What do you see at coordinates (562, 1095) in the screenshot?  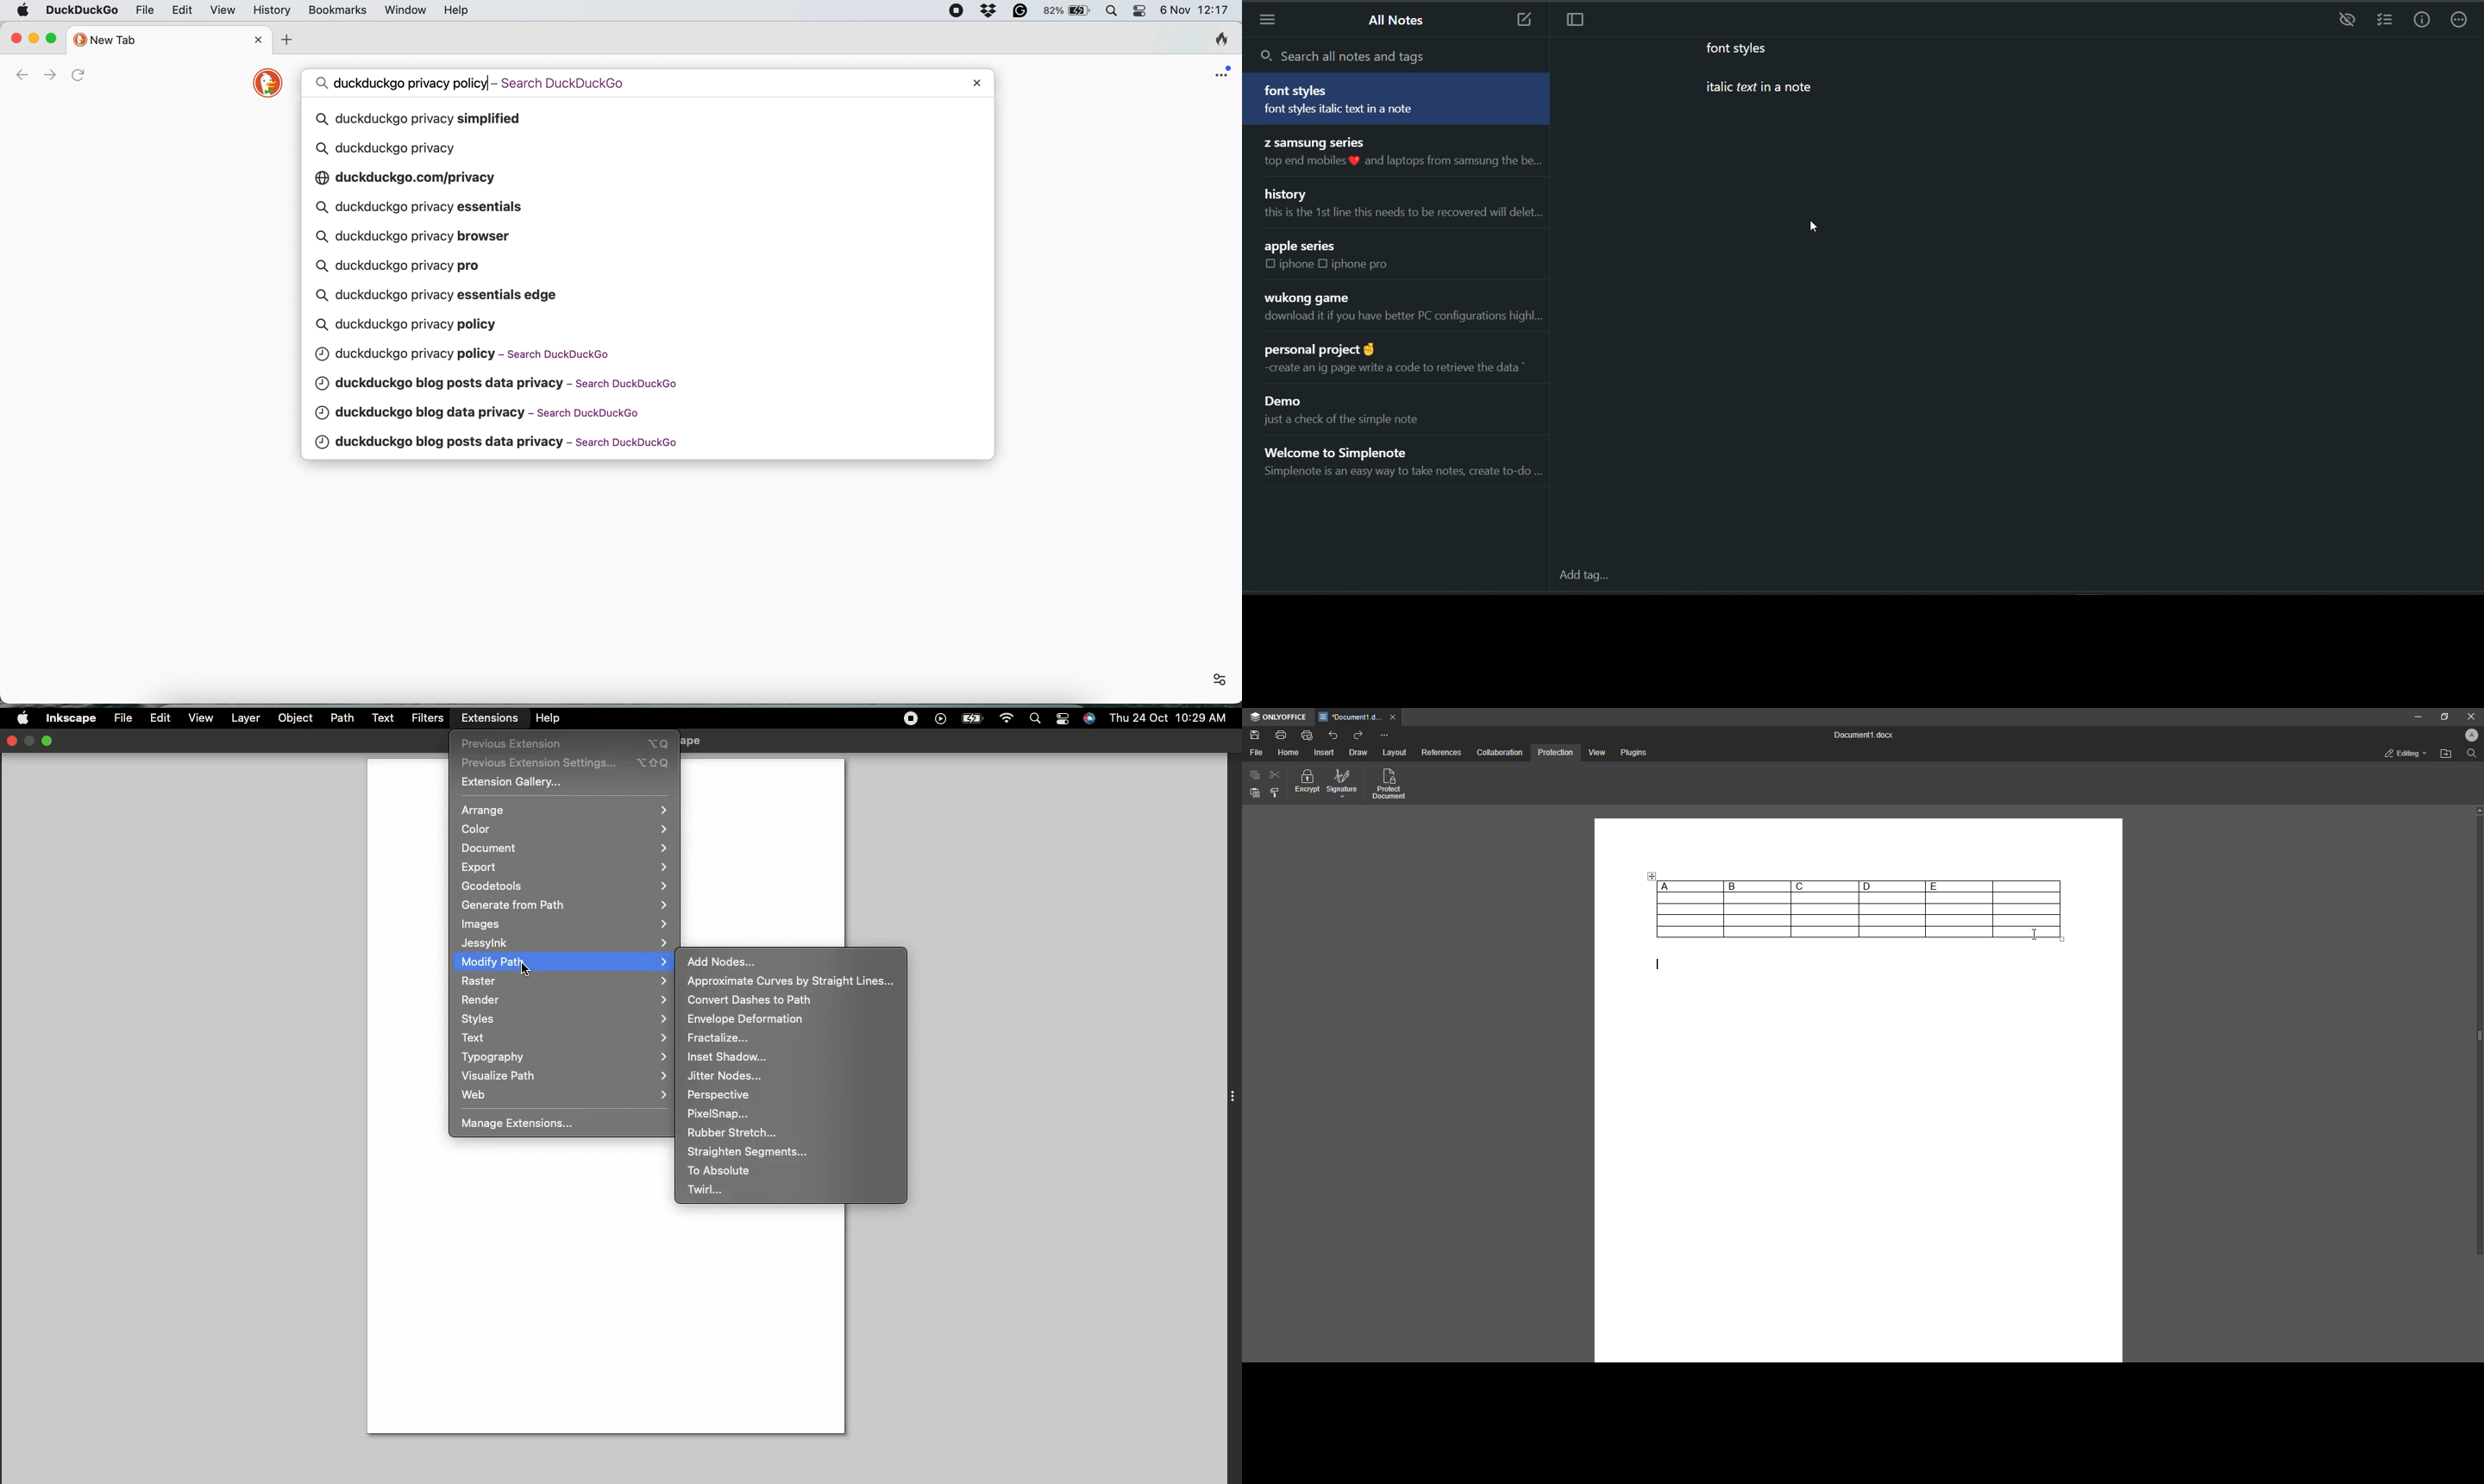 I see `Web` at bounding box center [562, 1095].